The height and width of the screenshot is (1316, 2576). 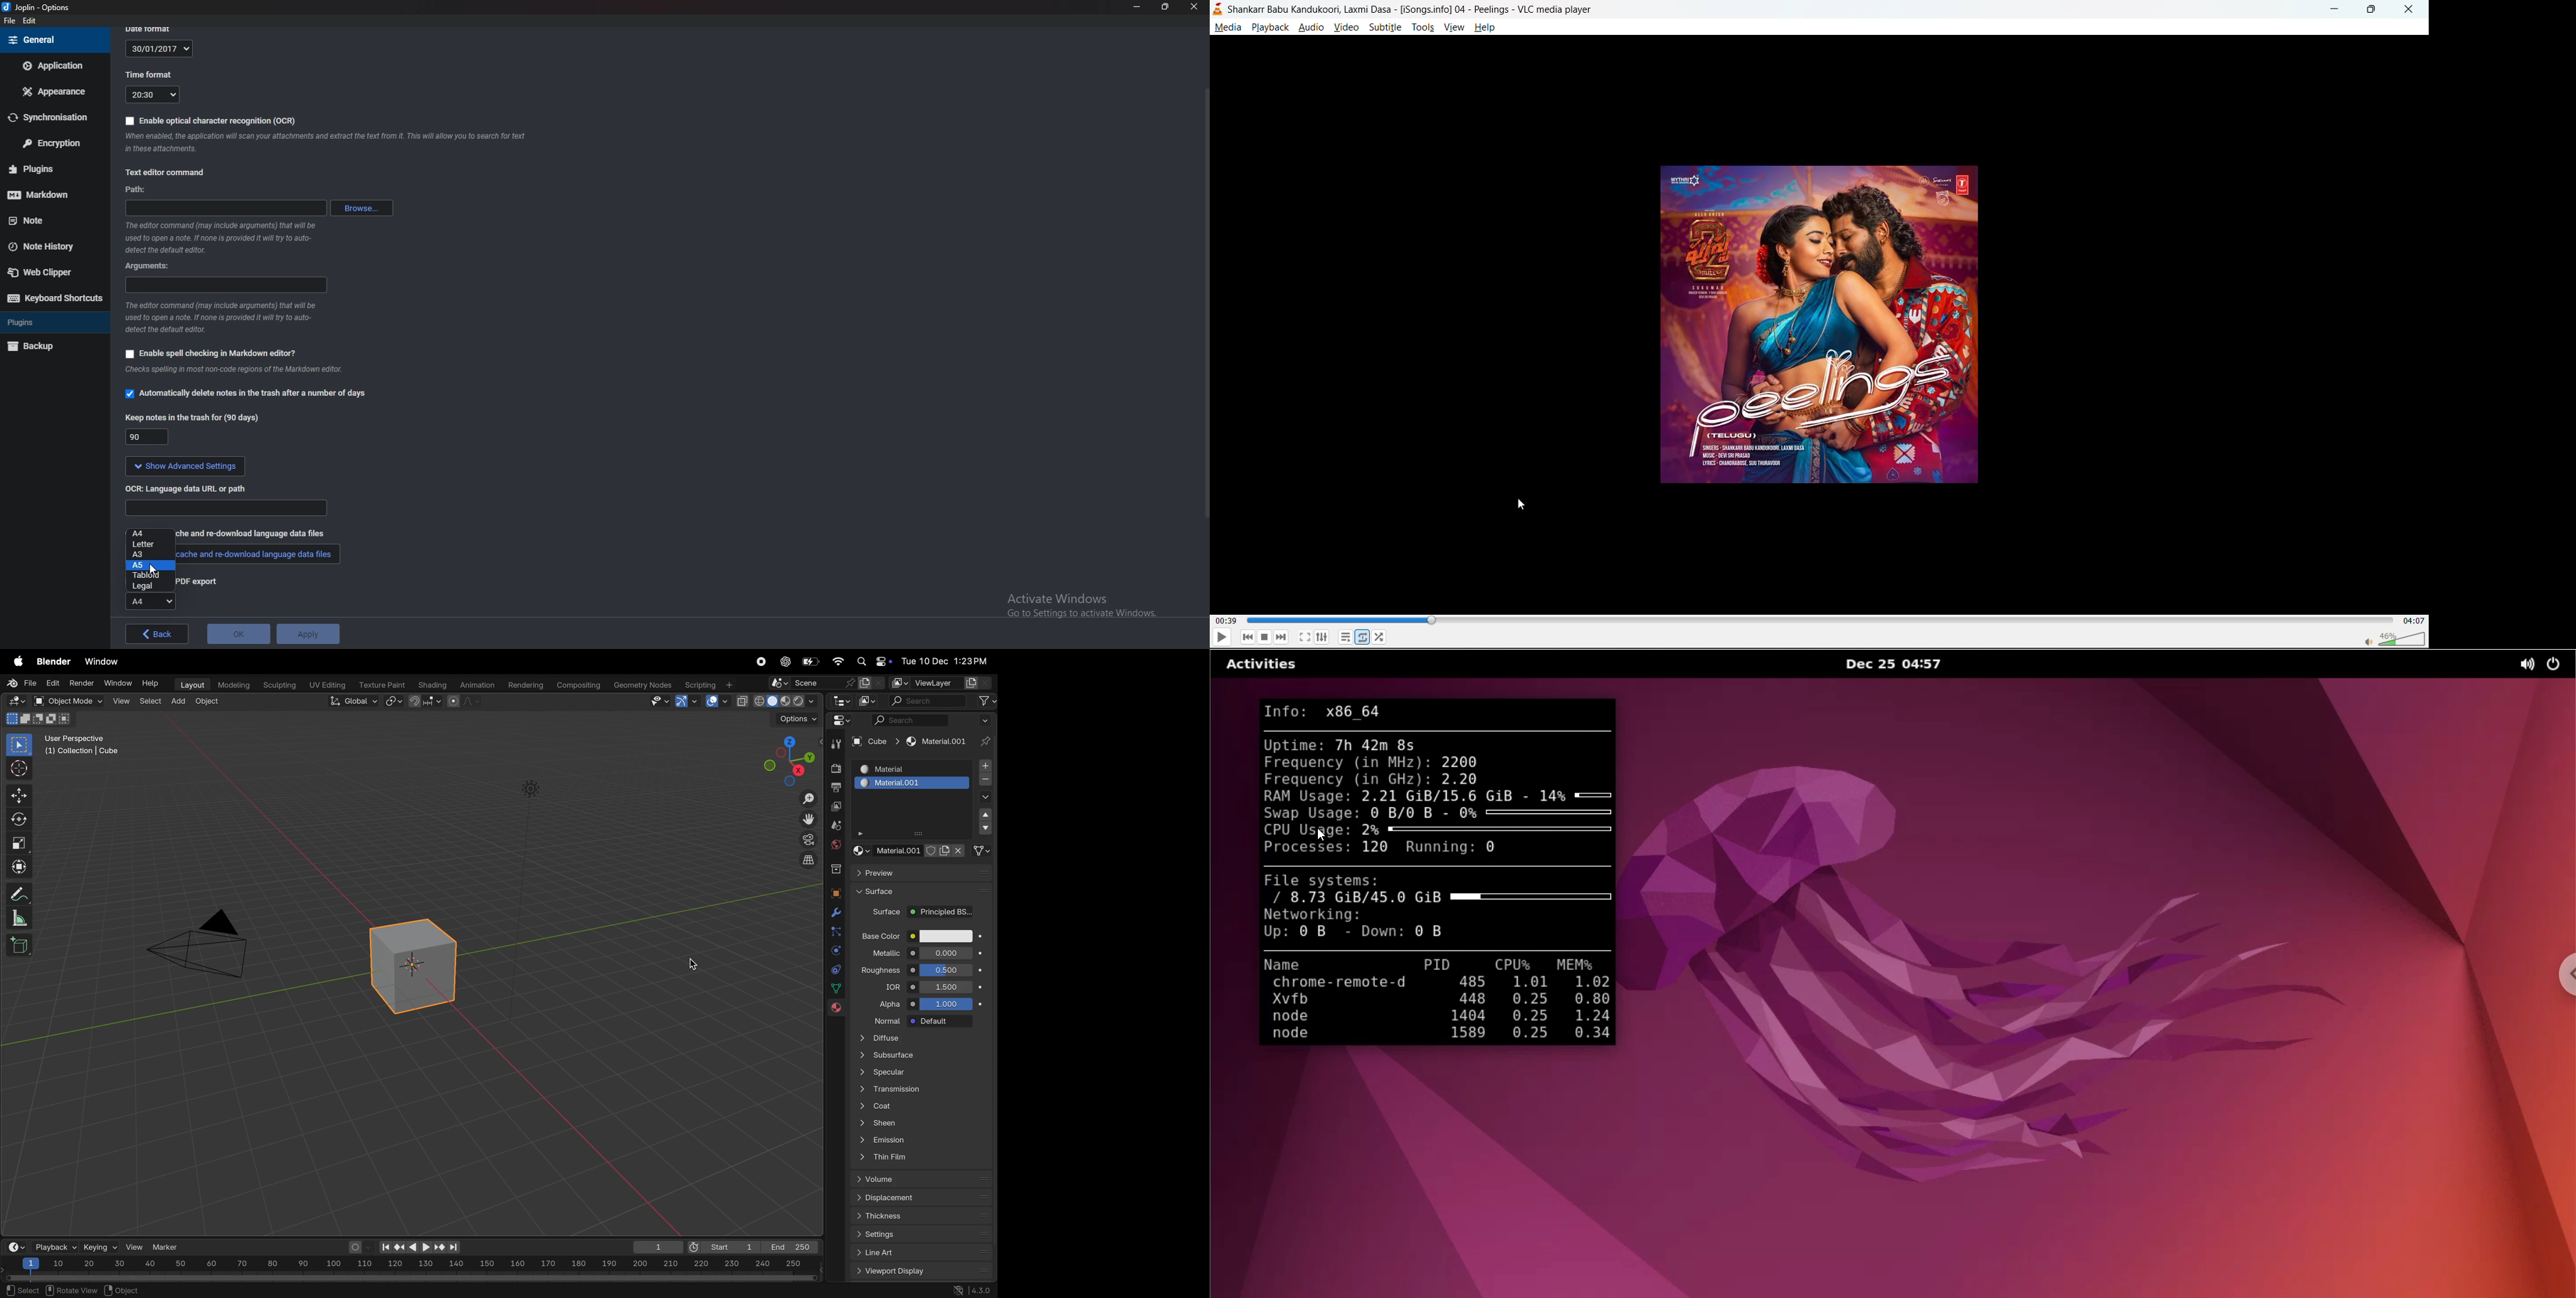 What do you see at coordinates (118, 683) in the screenshot?
I see `Window` at bounding box center [118, 683].